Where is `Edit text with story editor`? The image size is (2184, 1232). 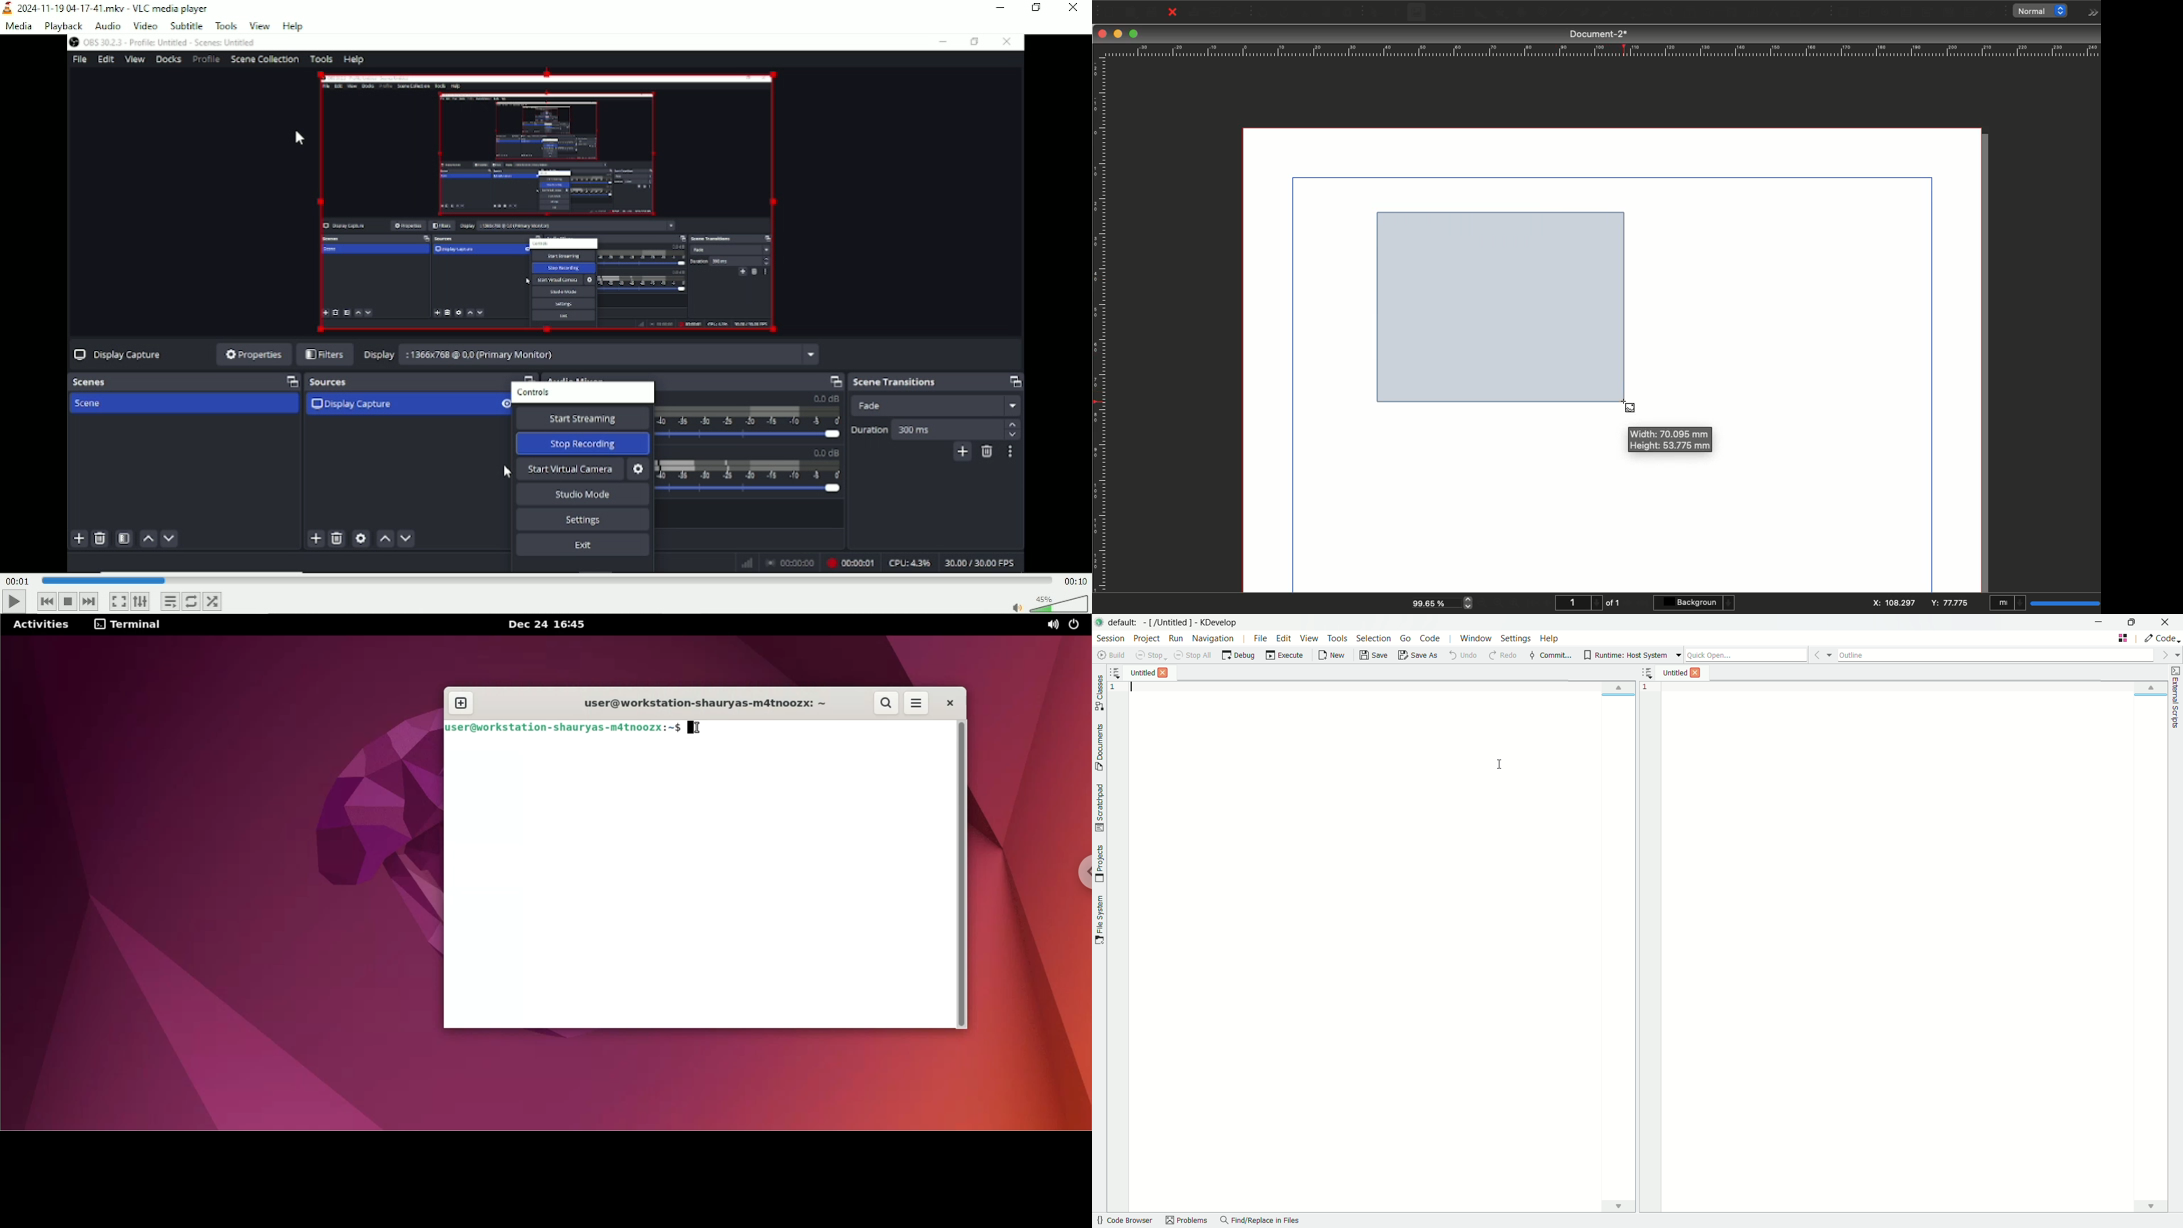 Edit text with story editor is located at coordinates (1698, 13).